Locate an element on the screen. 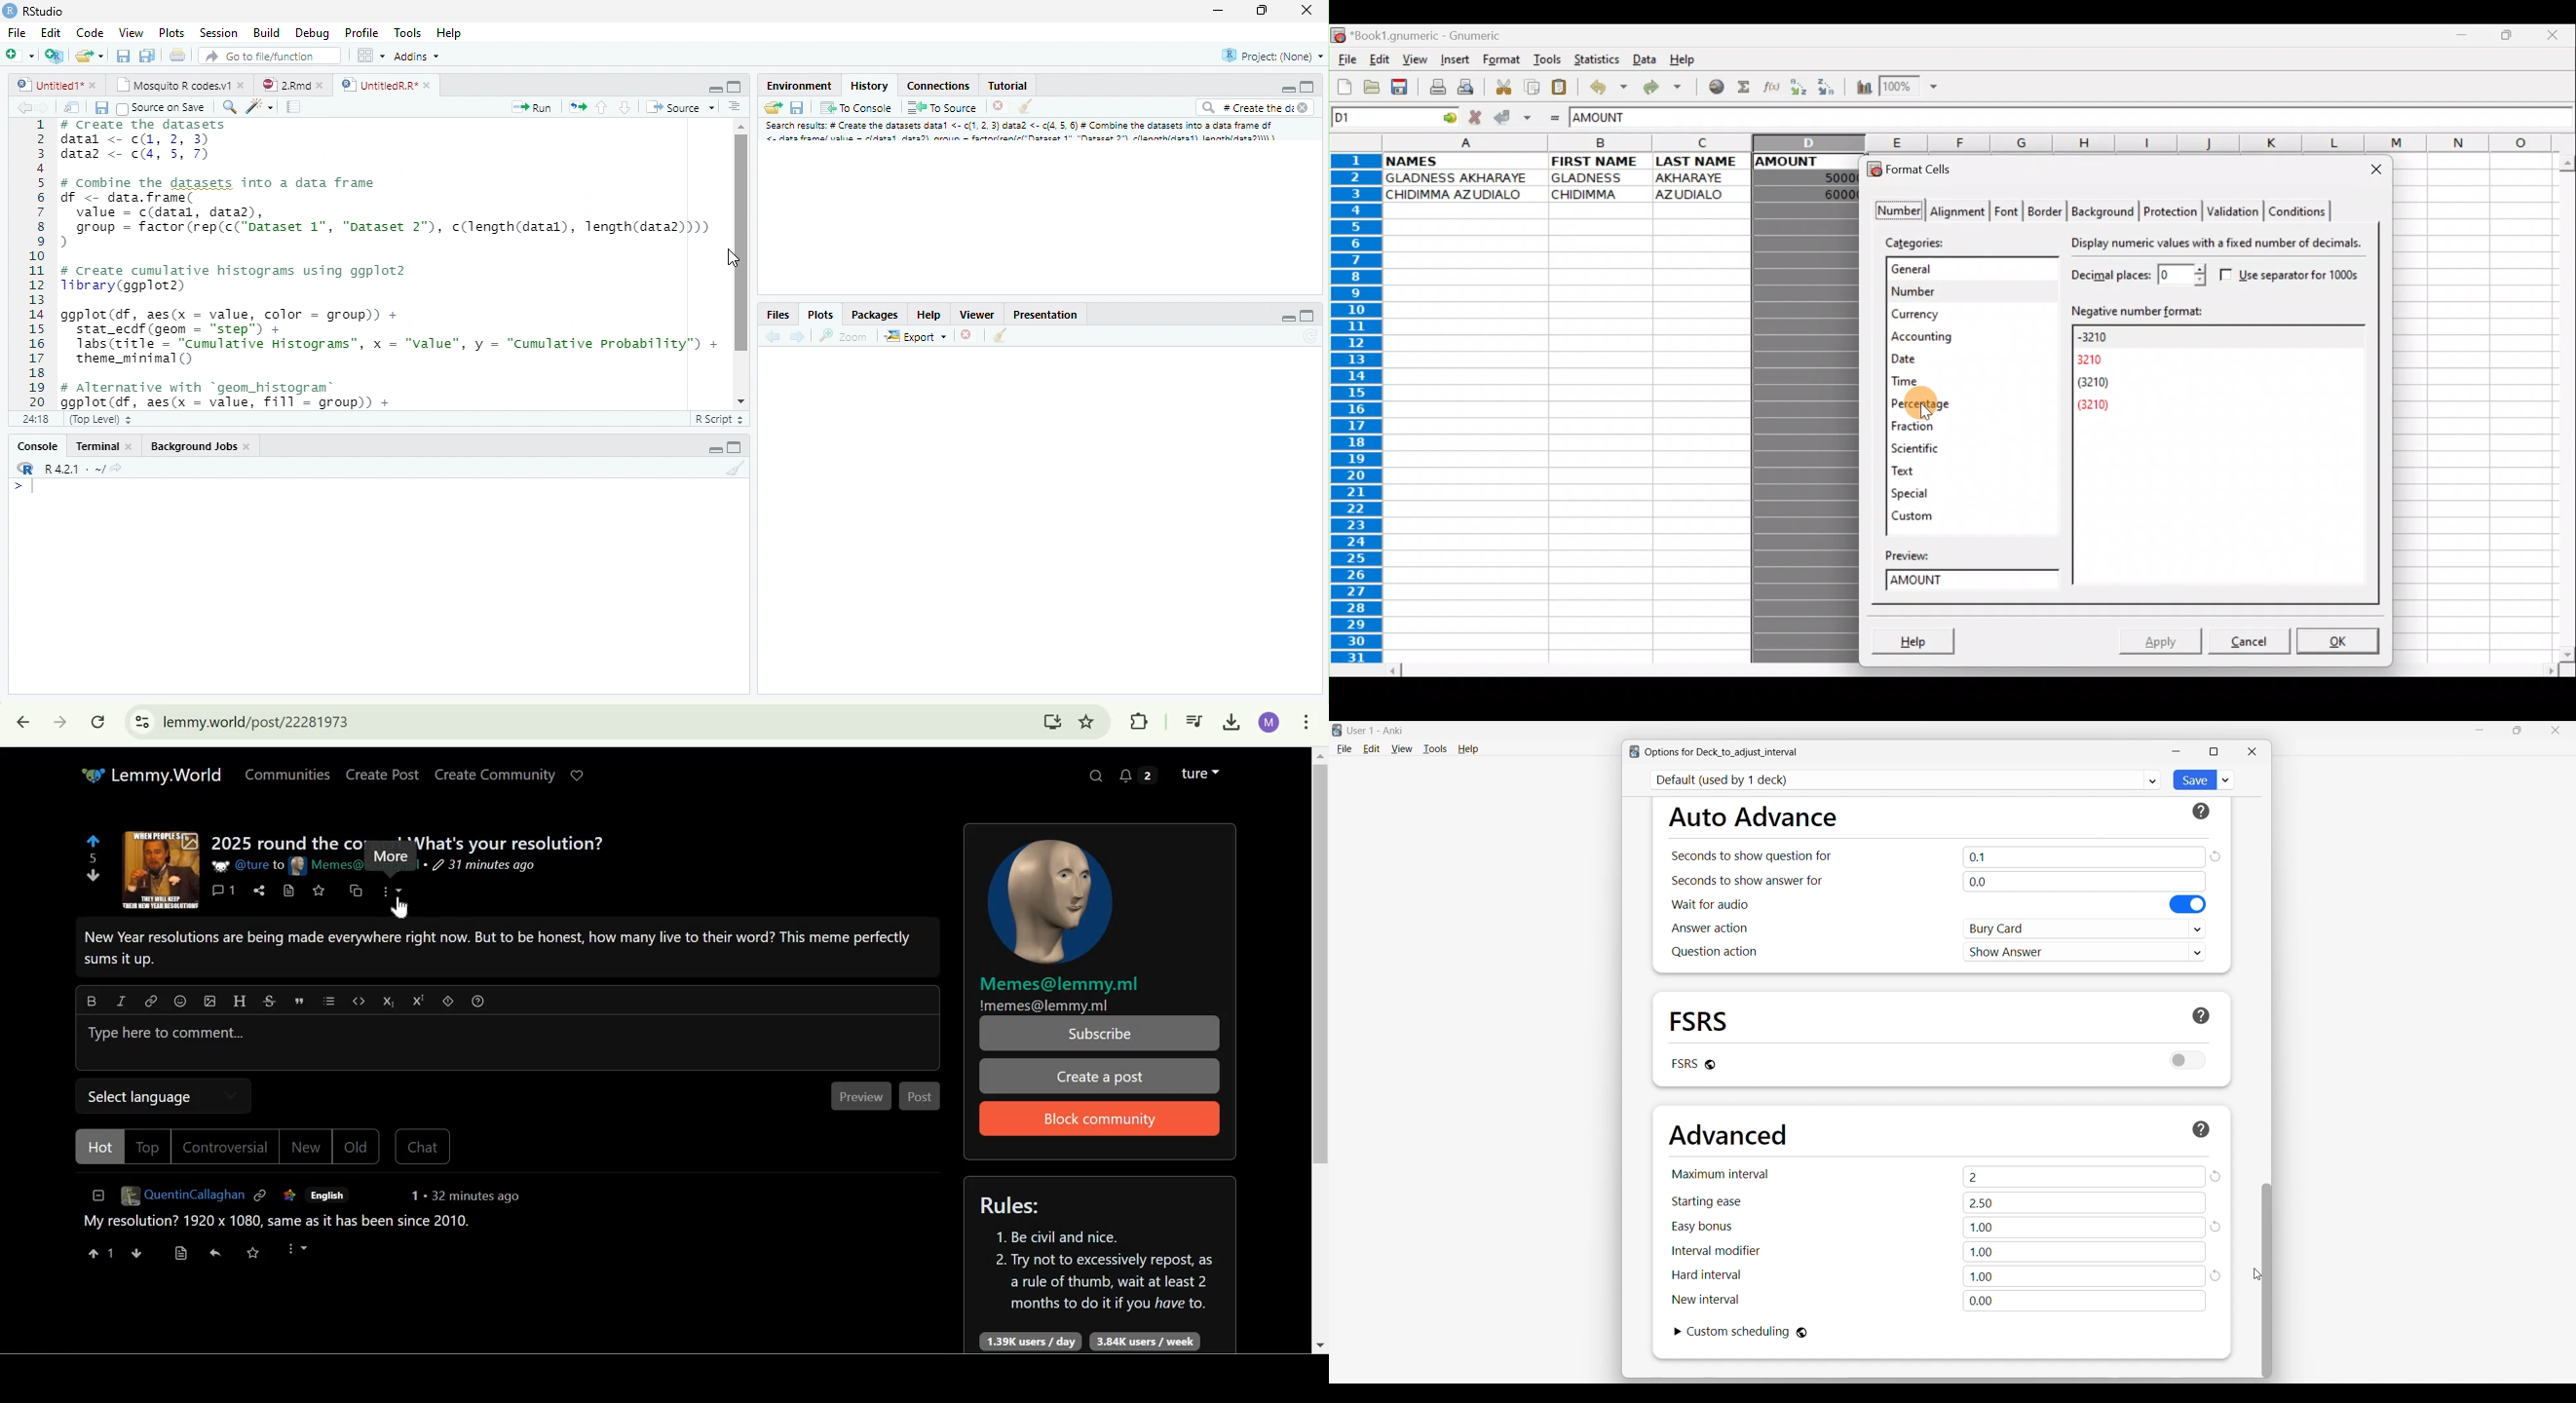 The image size is (2576, 1428). Tools menu is located at coordinates (1435, 749).